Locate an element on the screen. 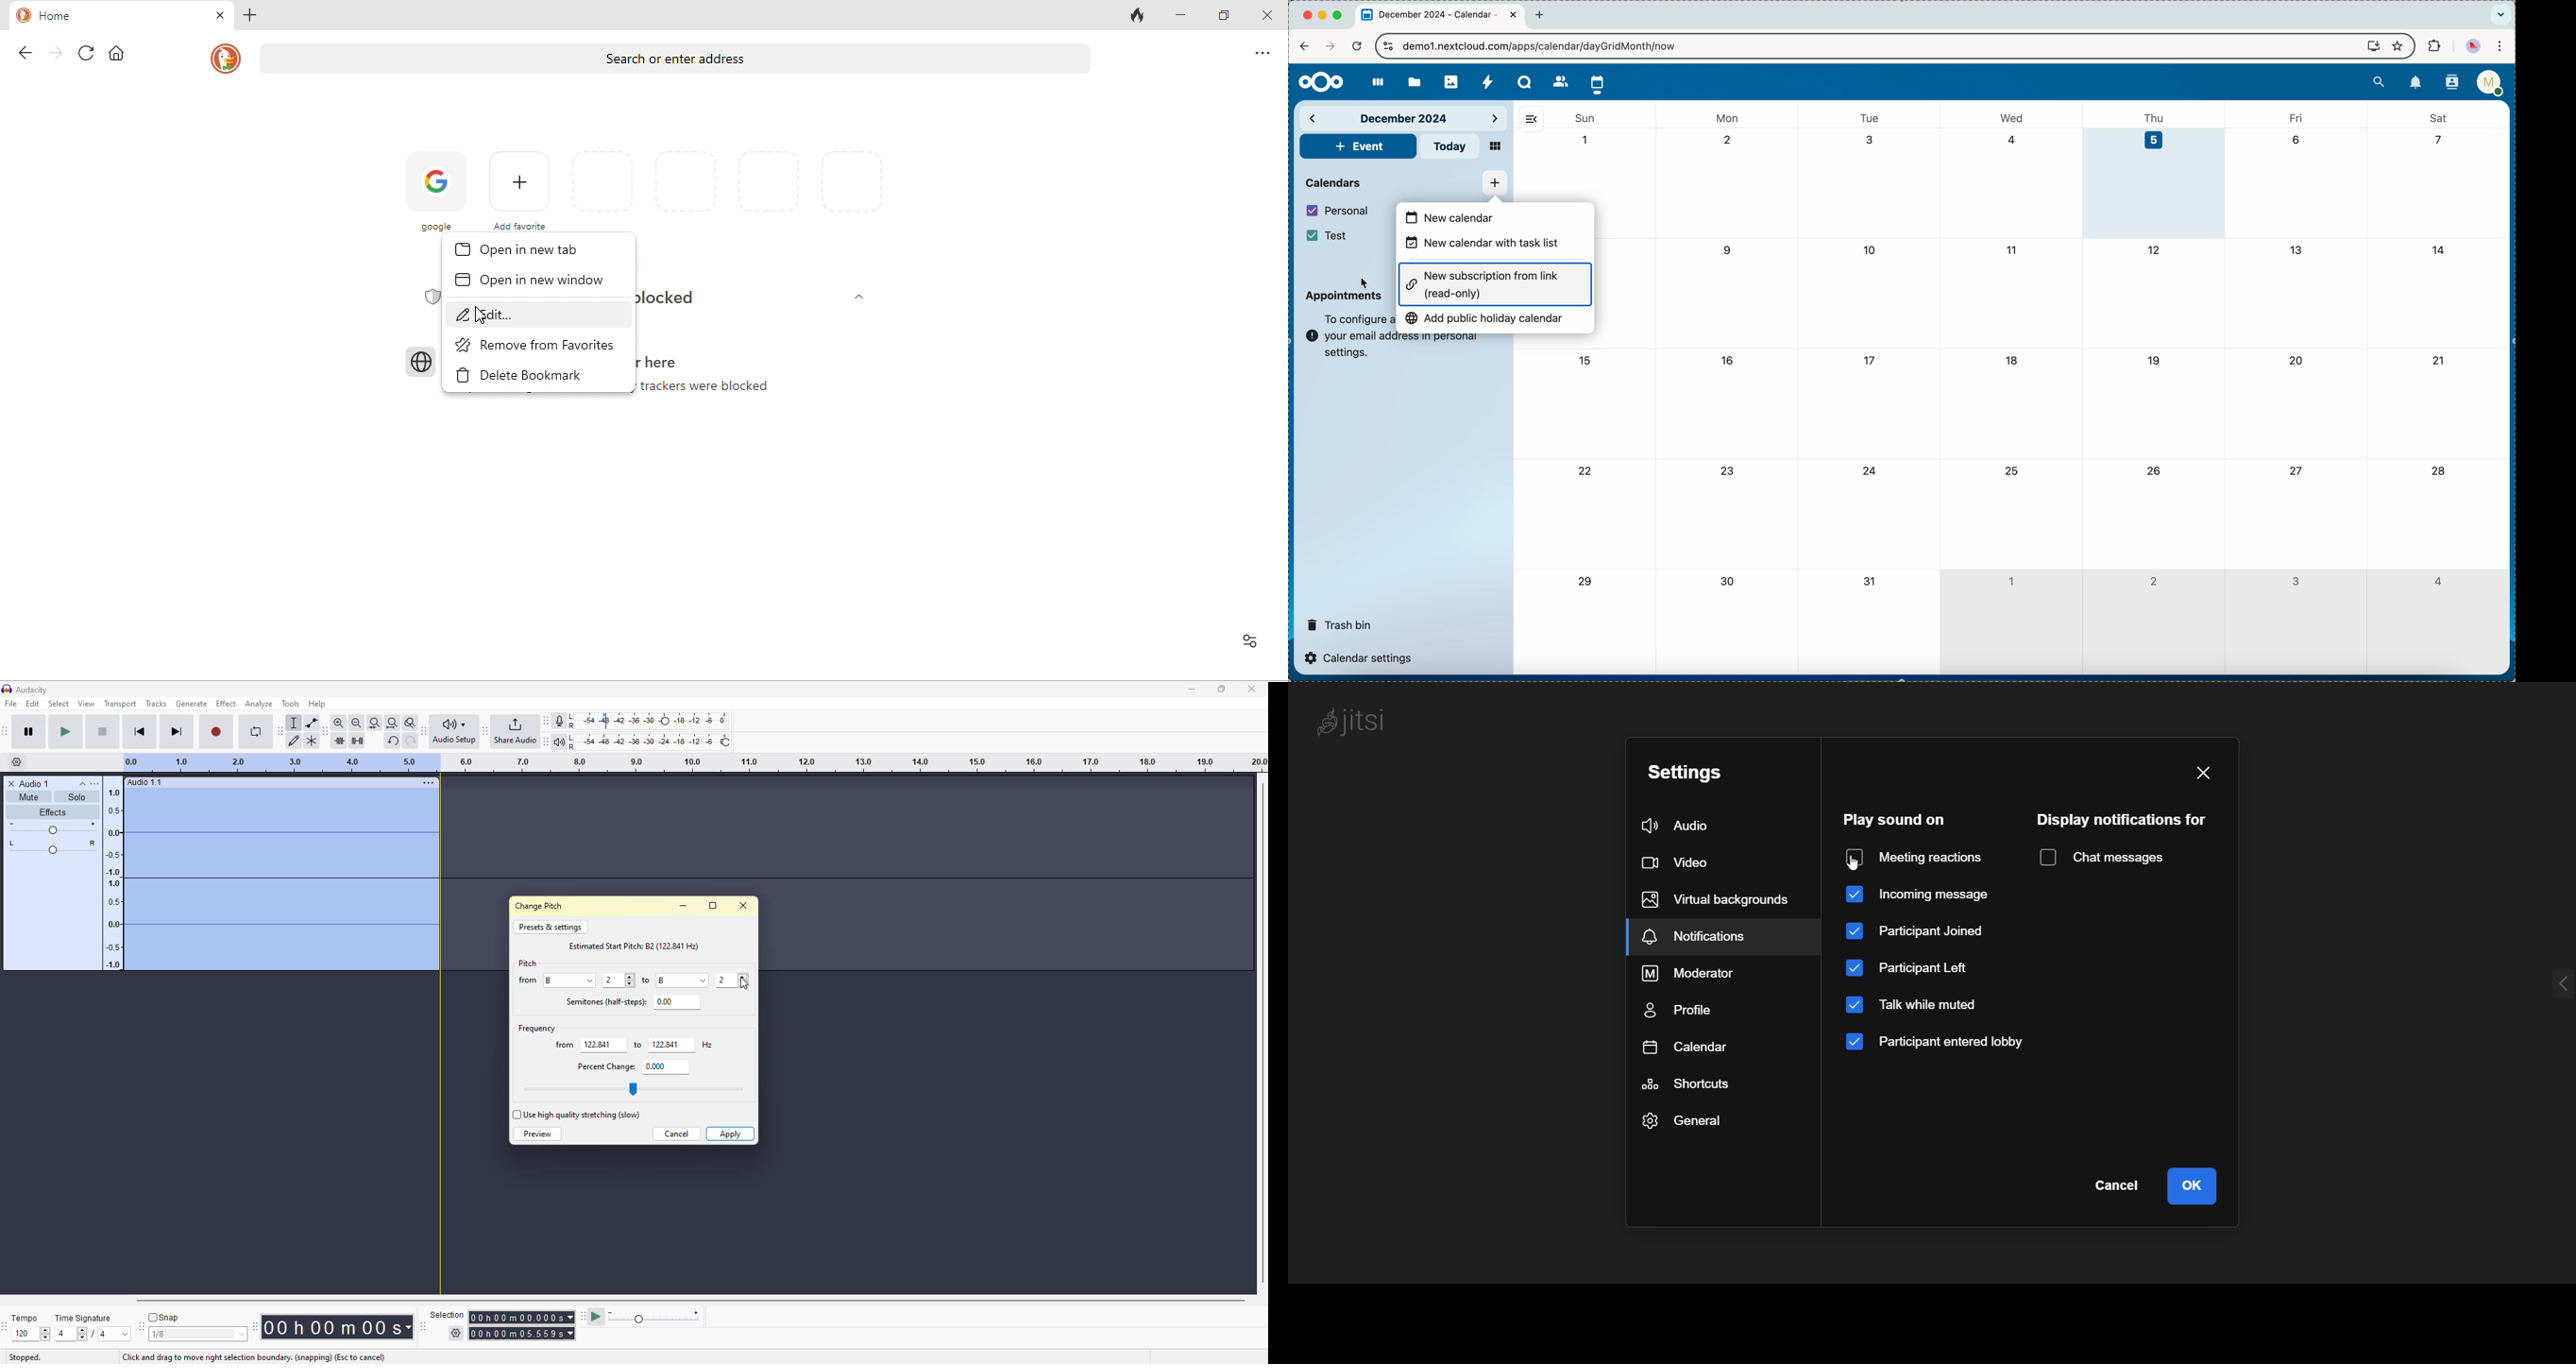 The width and height of the screenshot is (2576, 1372). audio is located at coordinates (1678, 825).